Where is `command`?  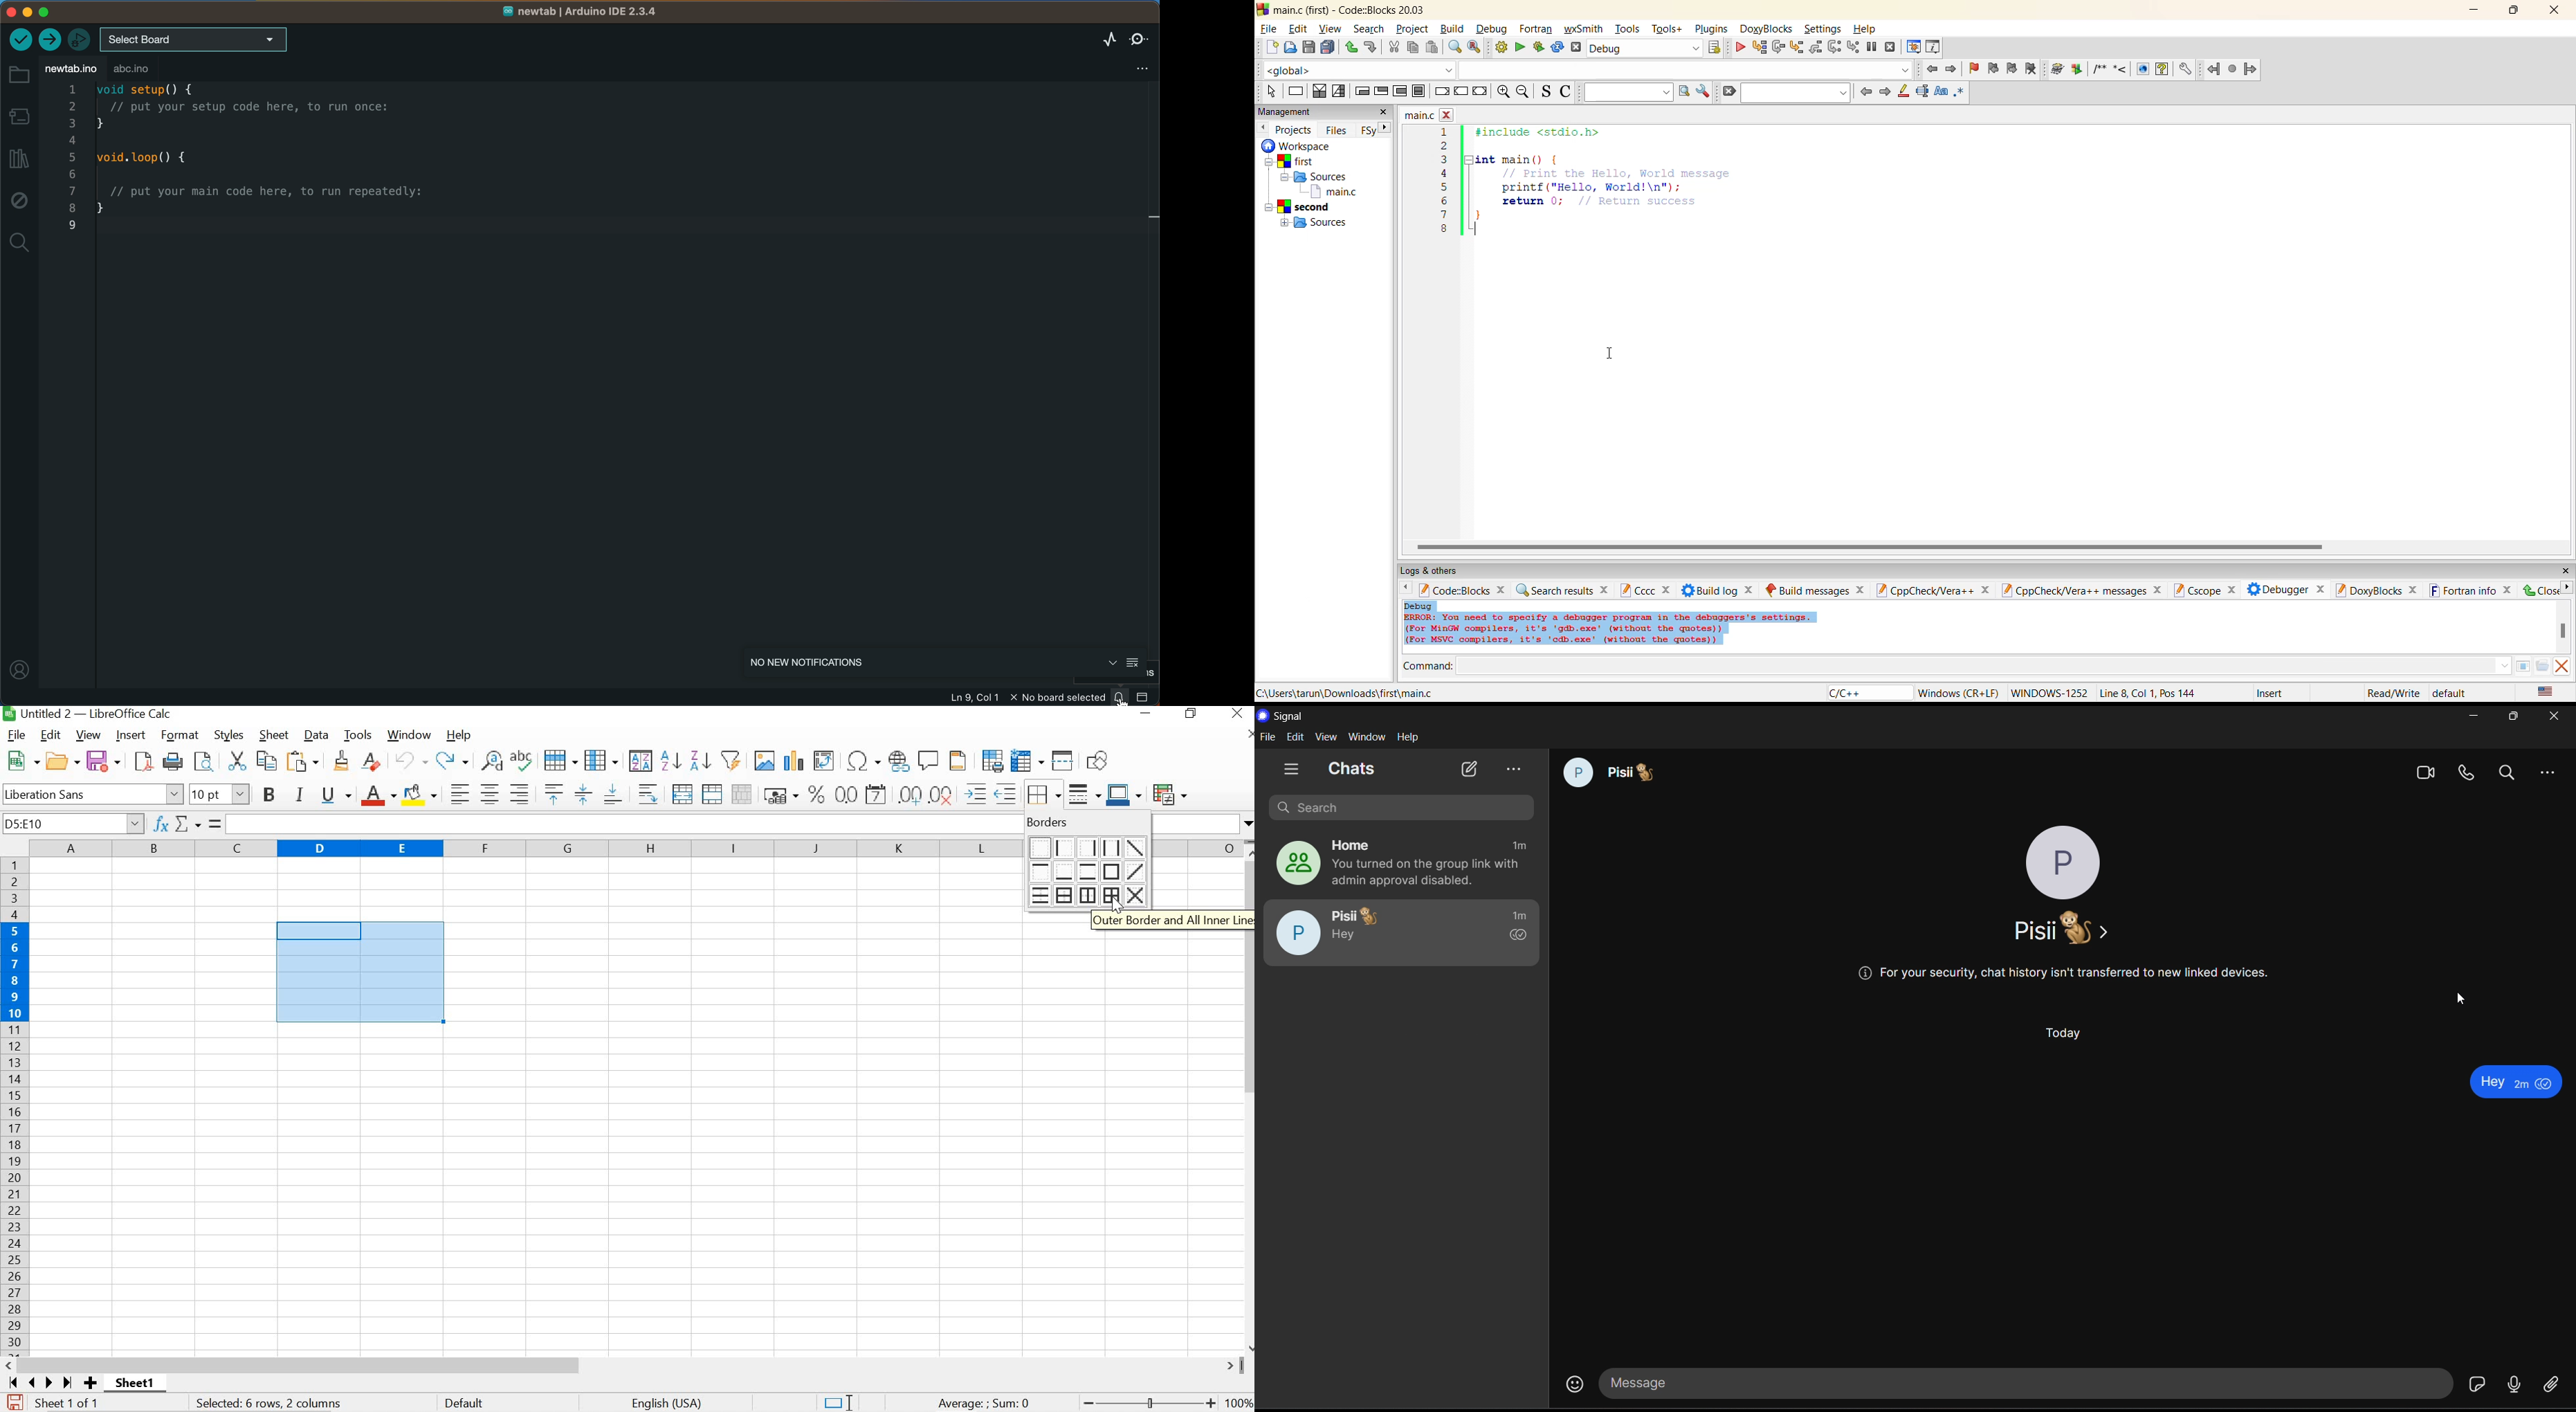
command is located at coordinates (1966, 666).